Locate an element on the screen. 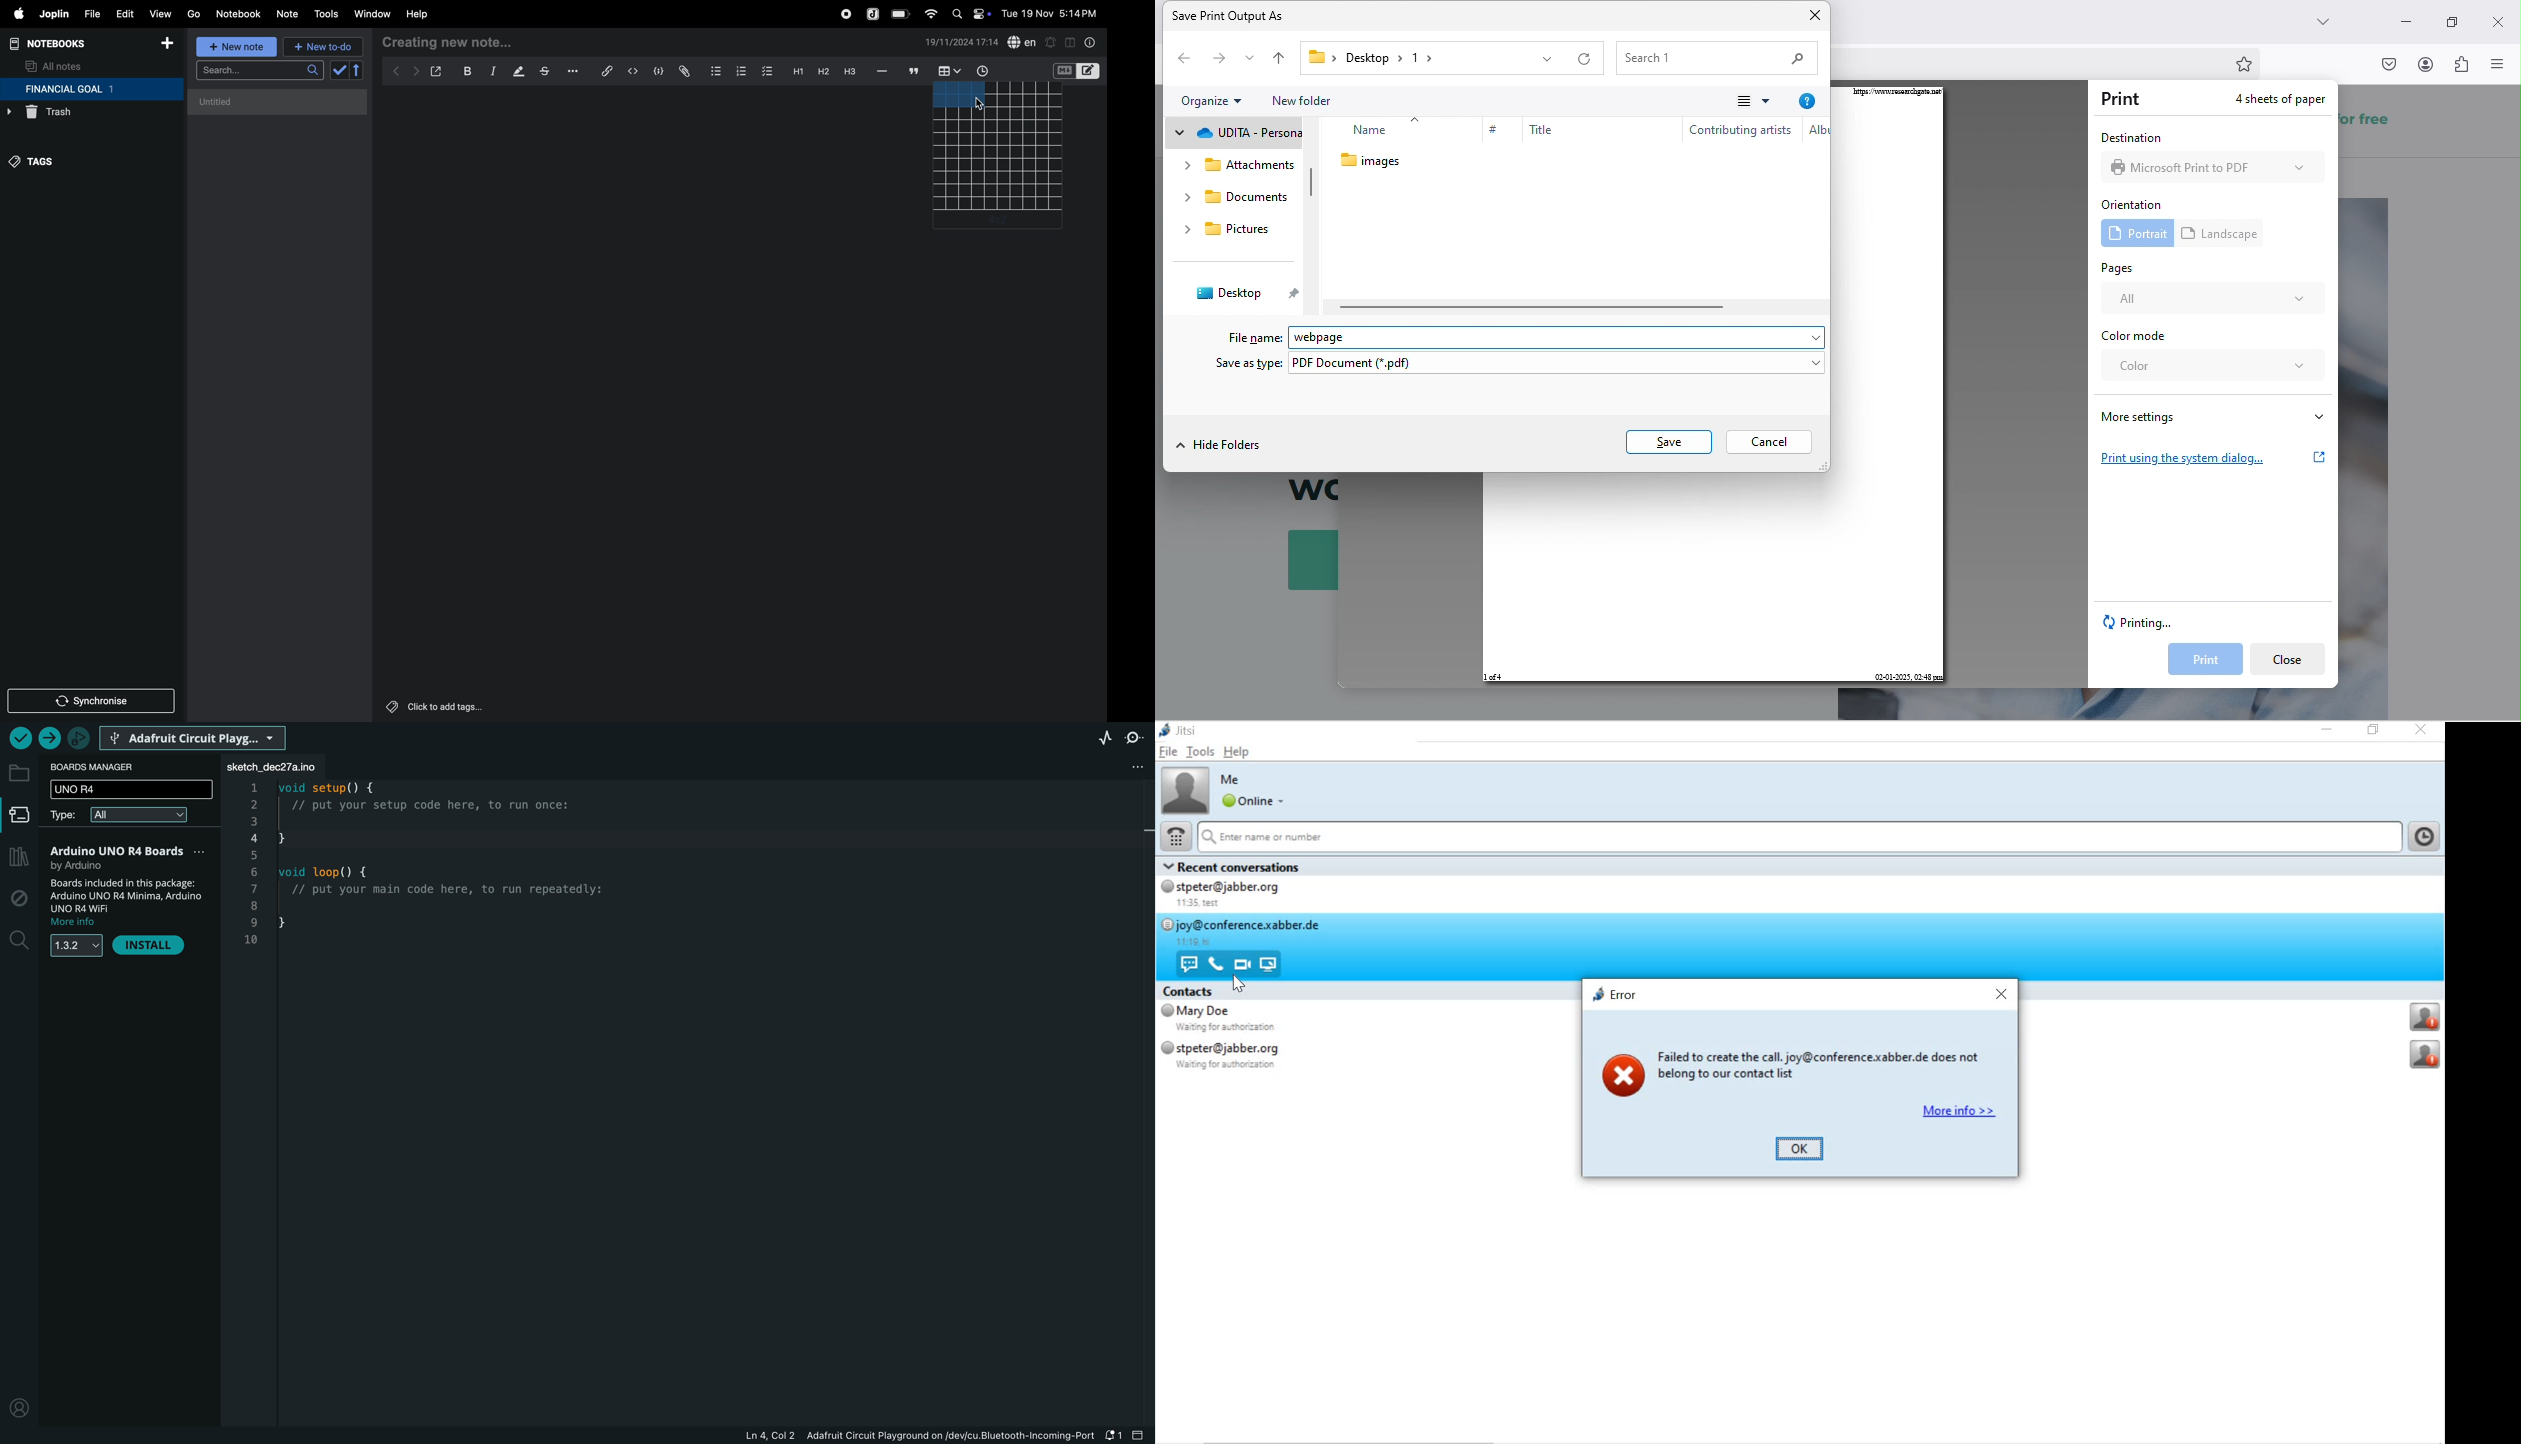  up to is located at coordinates (1281, 61).